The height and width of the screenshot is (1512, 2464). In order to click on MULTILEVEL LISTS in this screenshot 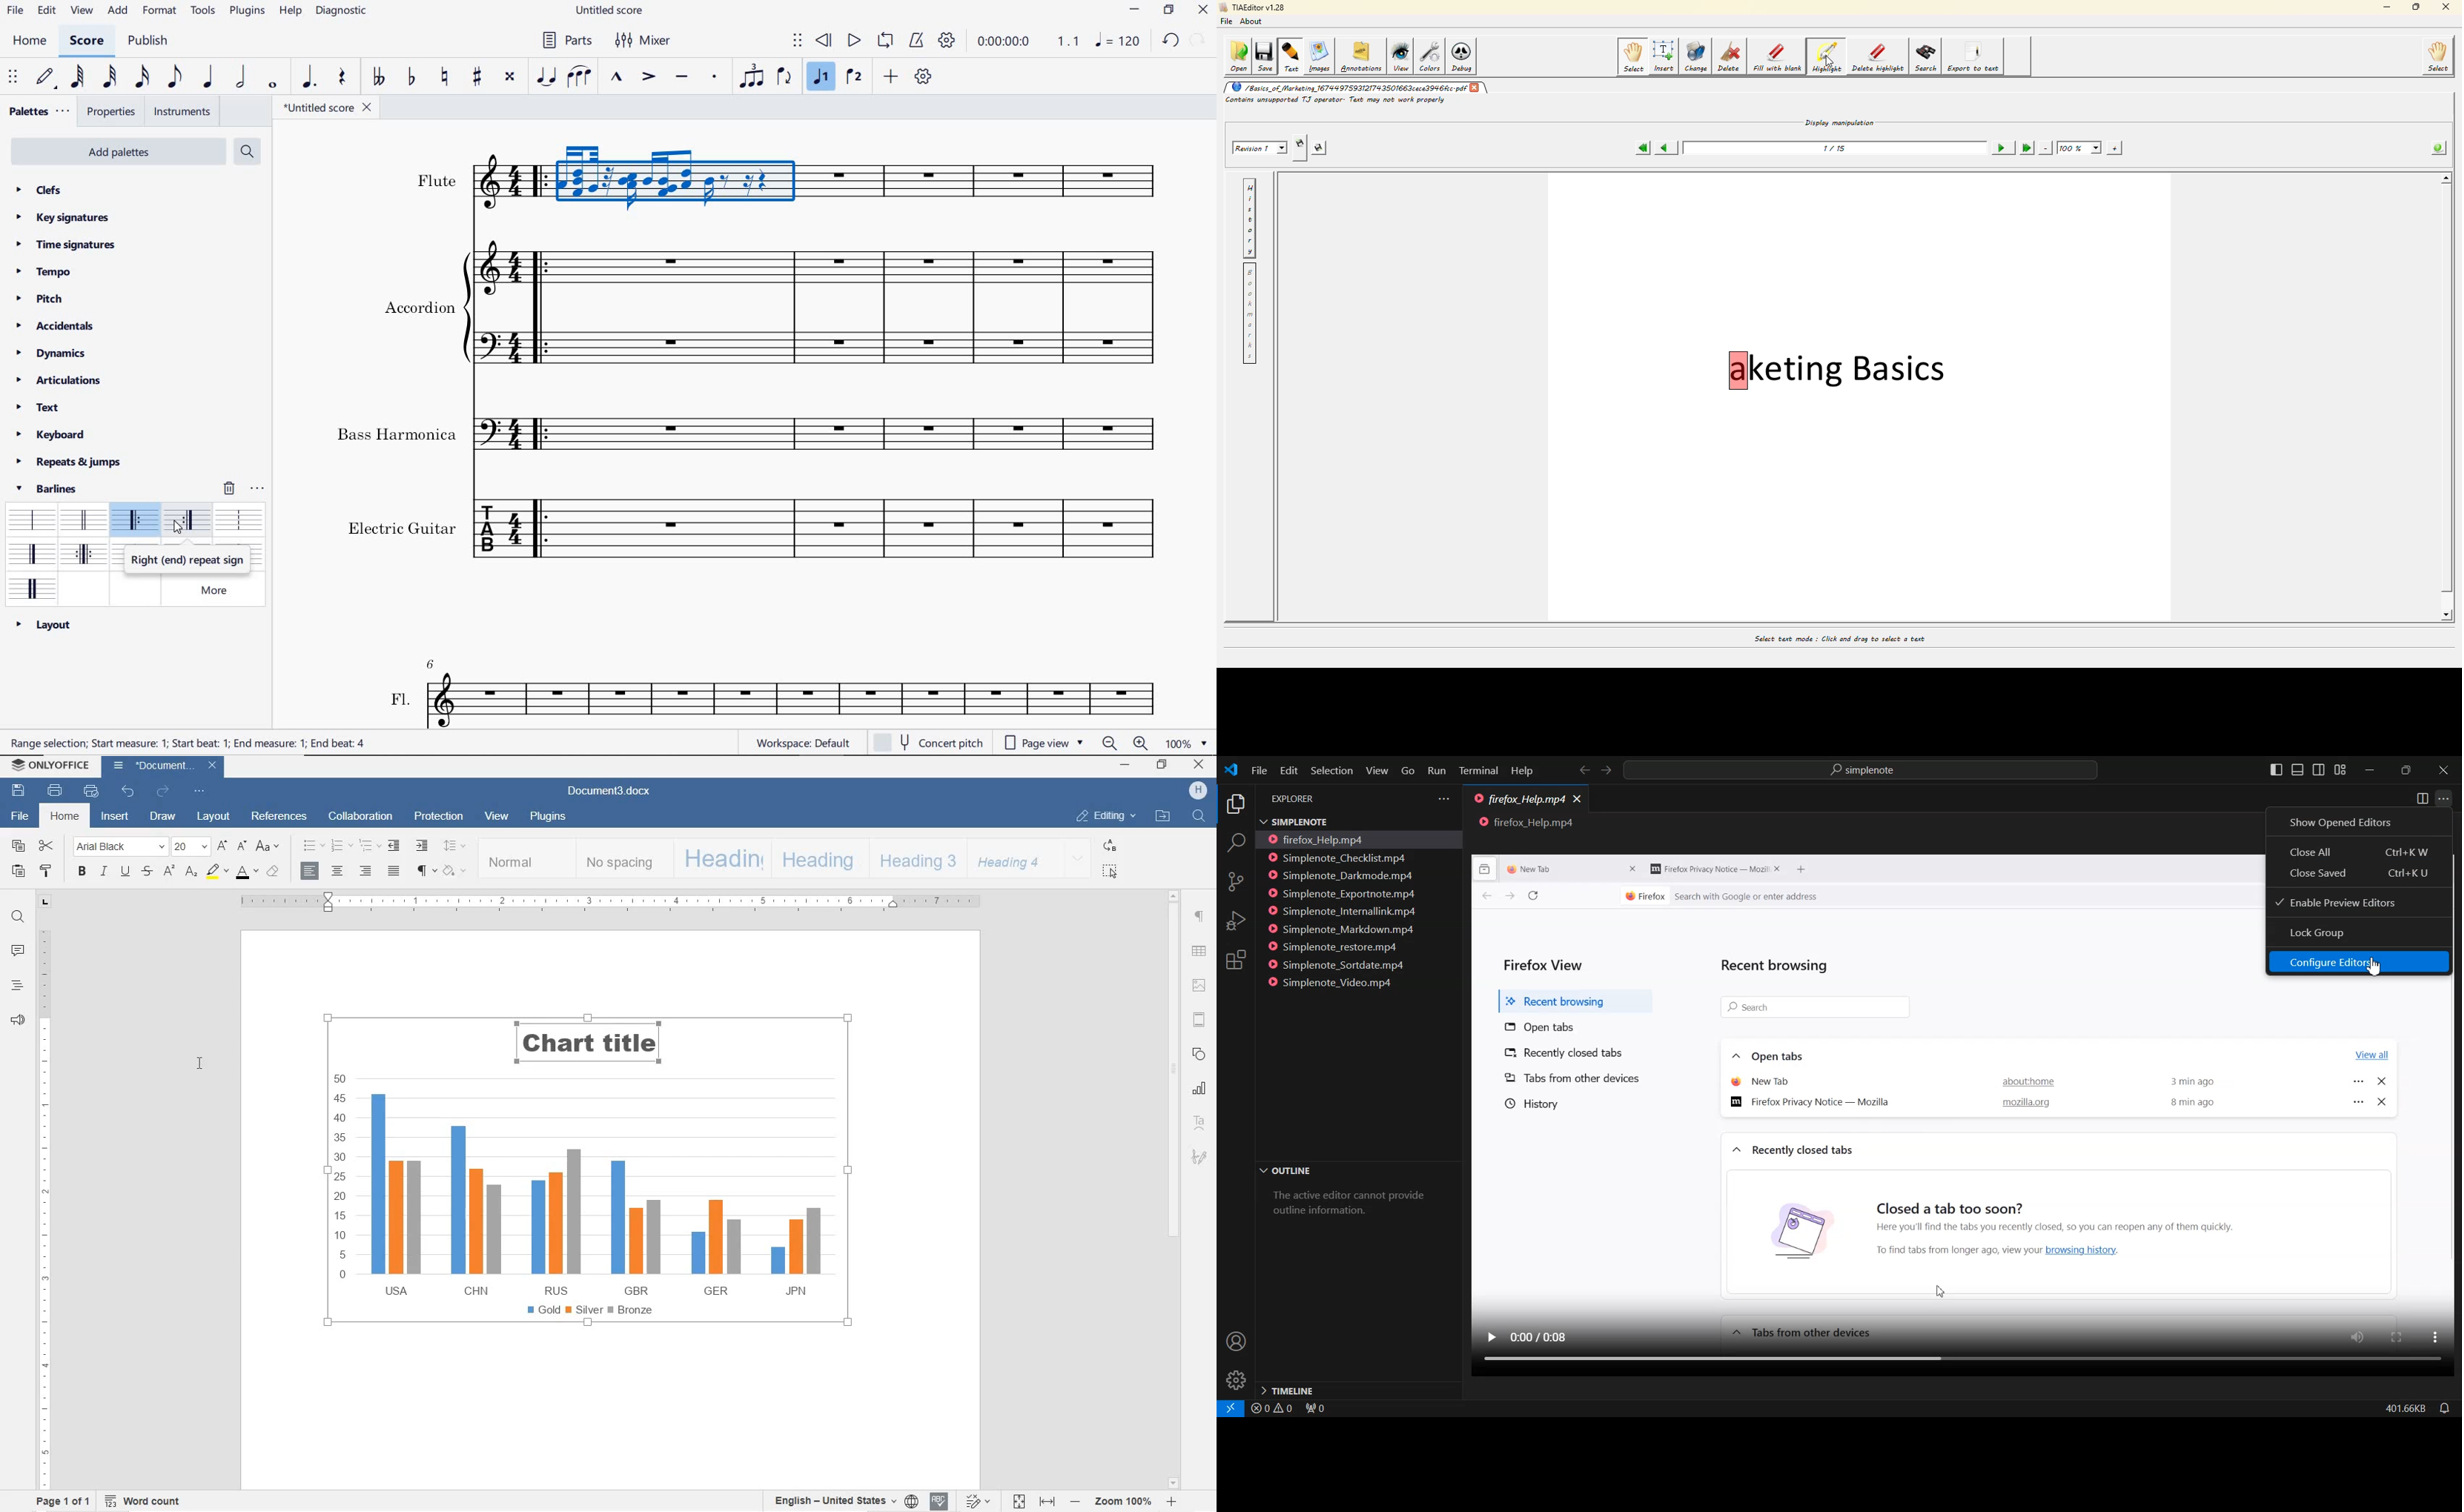, I will do `click(370, 847)`.